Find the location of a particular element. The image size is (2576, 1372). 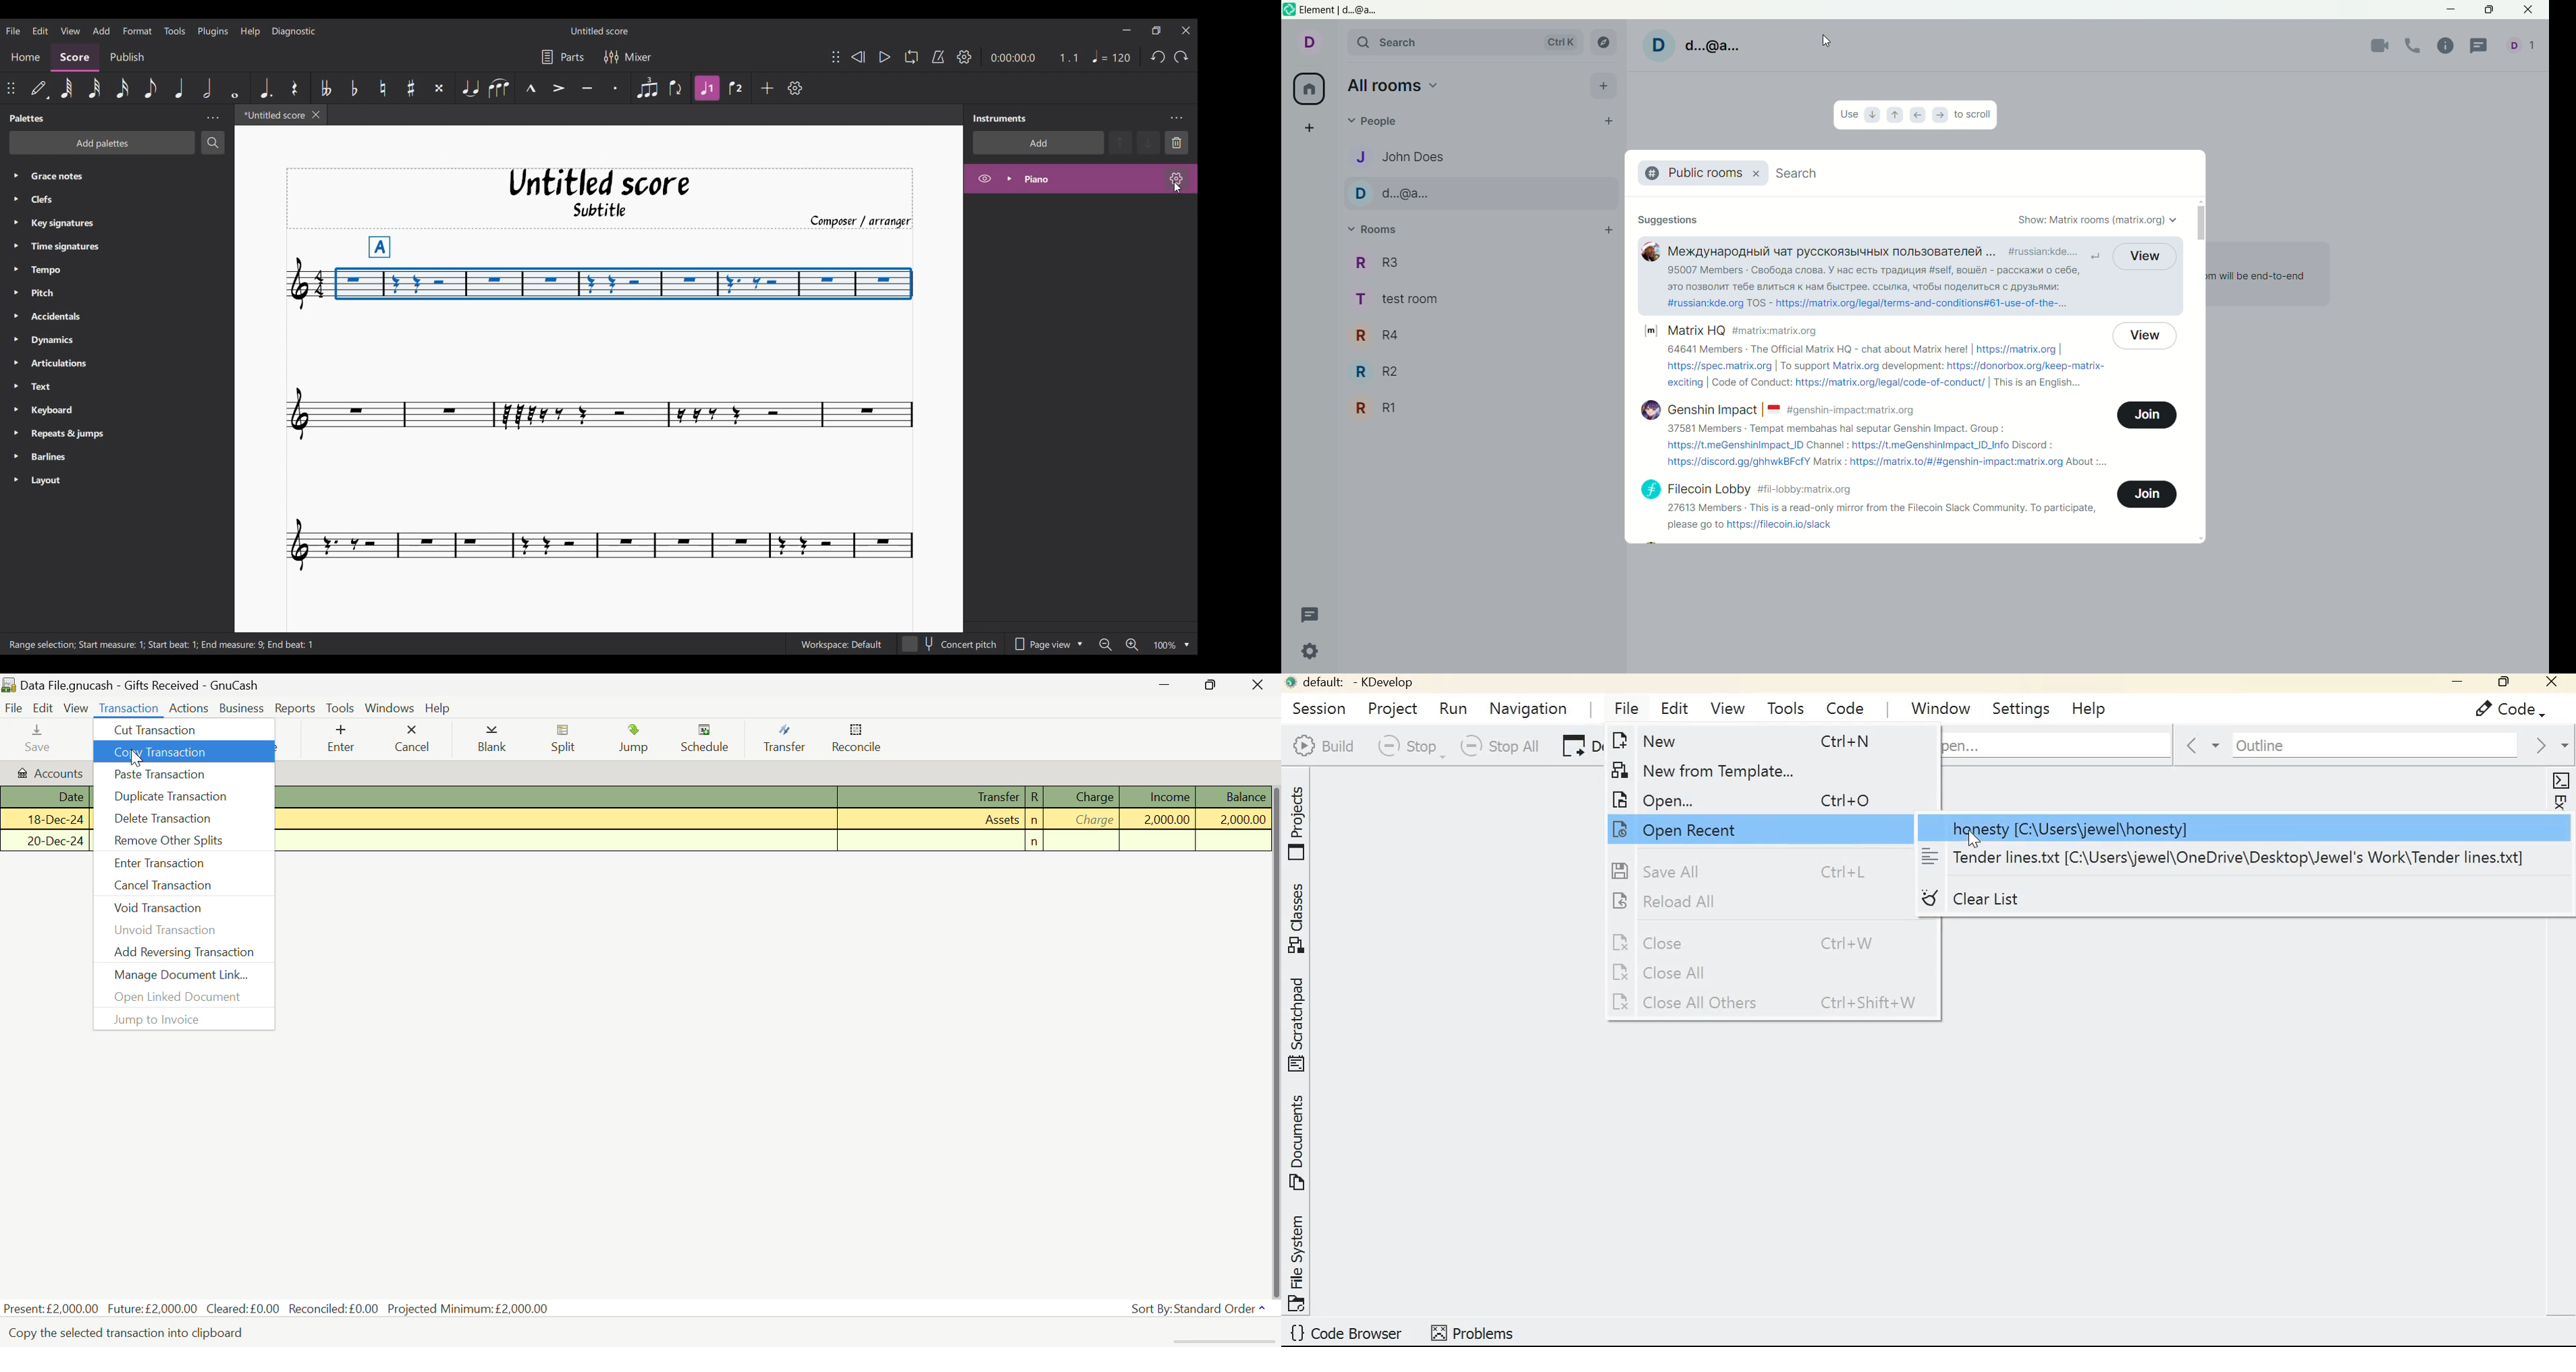

Blank is located at coordinates (495, 740).